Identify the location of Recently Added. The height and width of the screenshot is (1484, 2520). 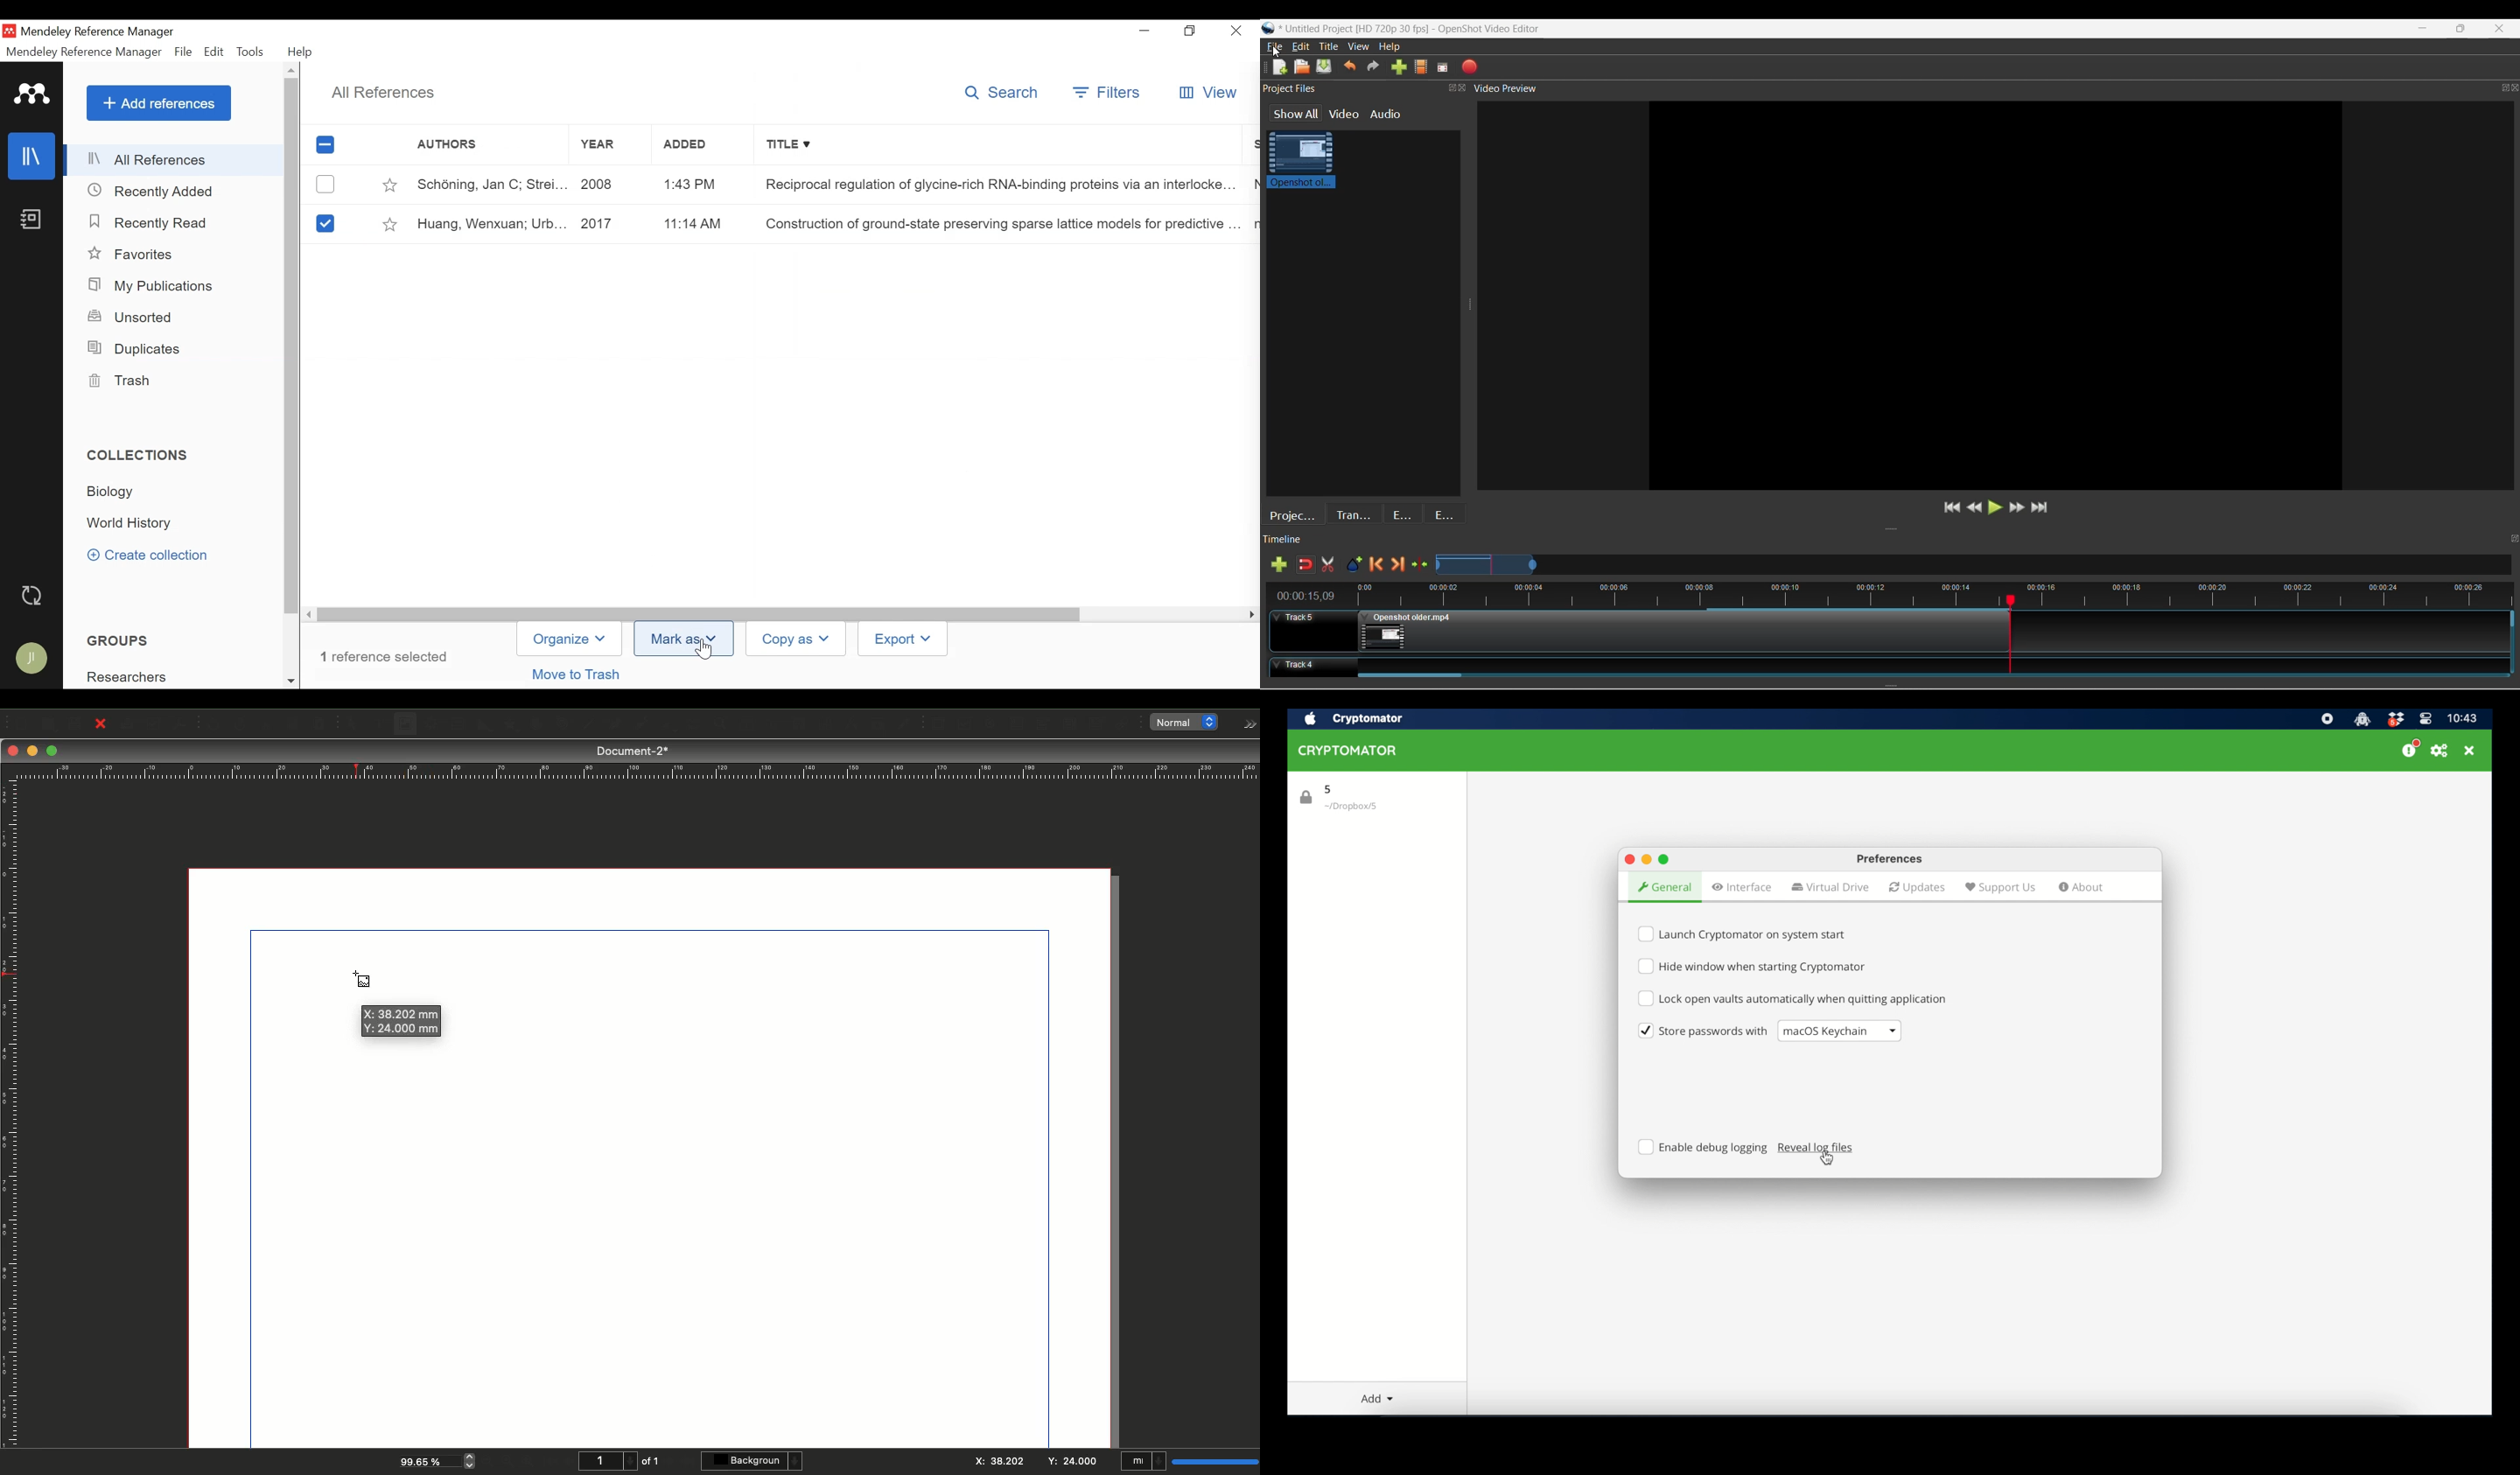
(158, 192).